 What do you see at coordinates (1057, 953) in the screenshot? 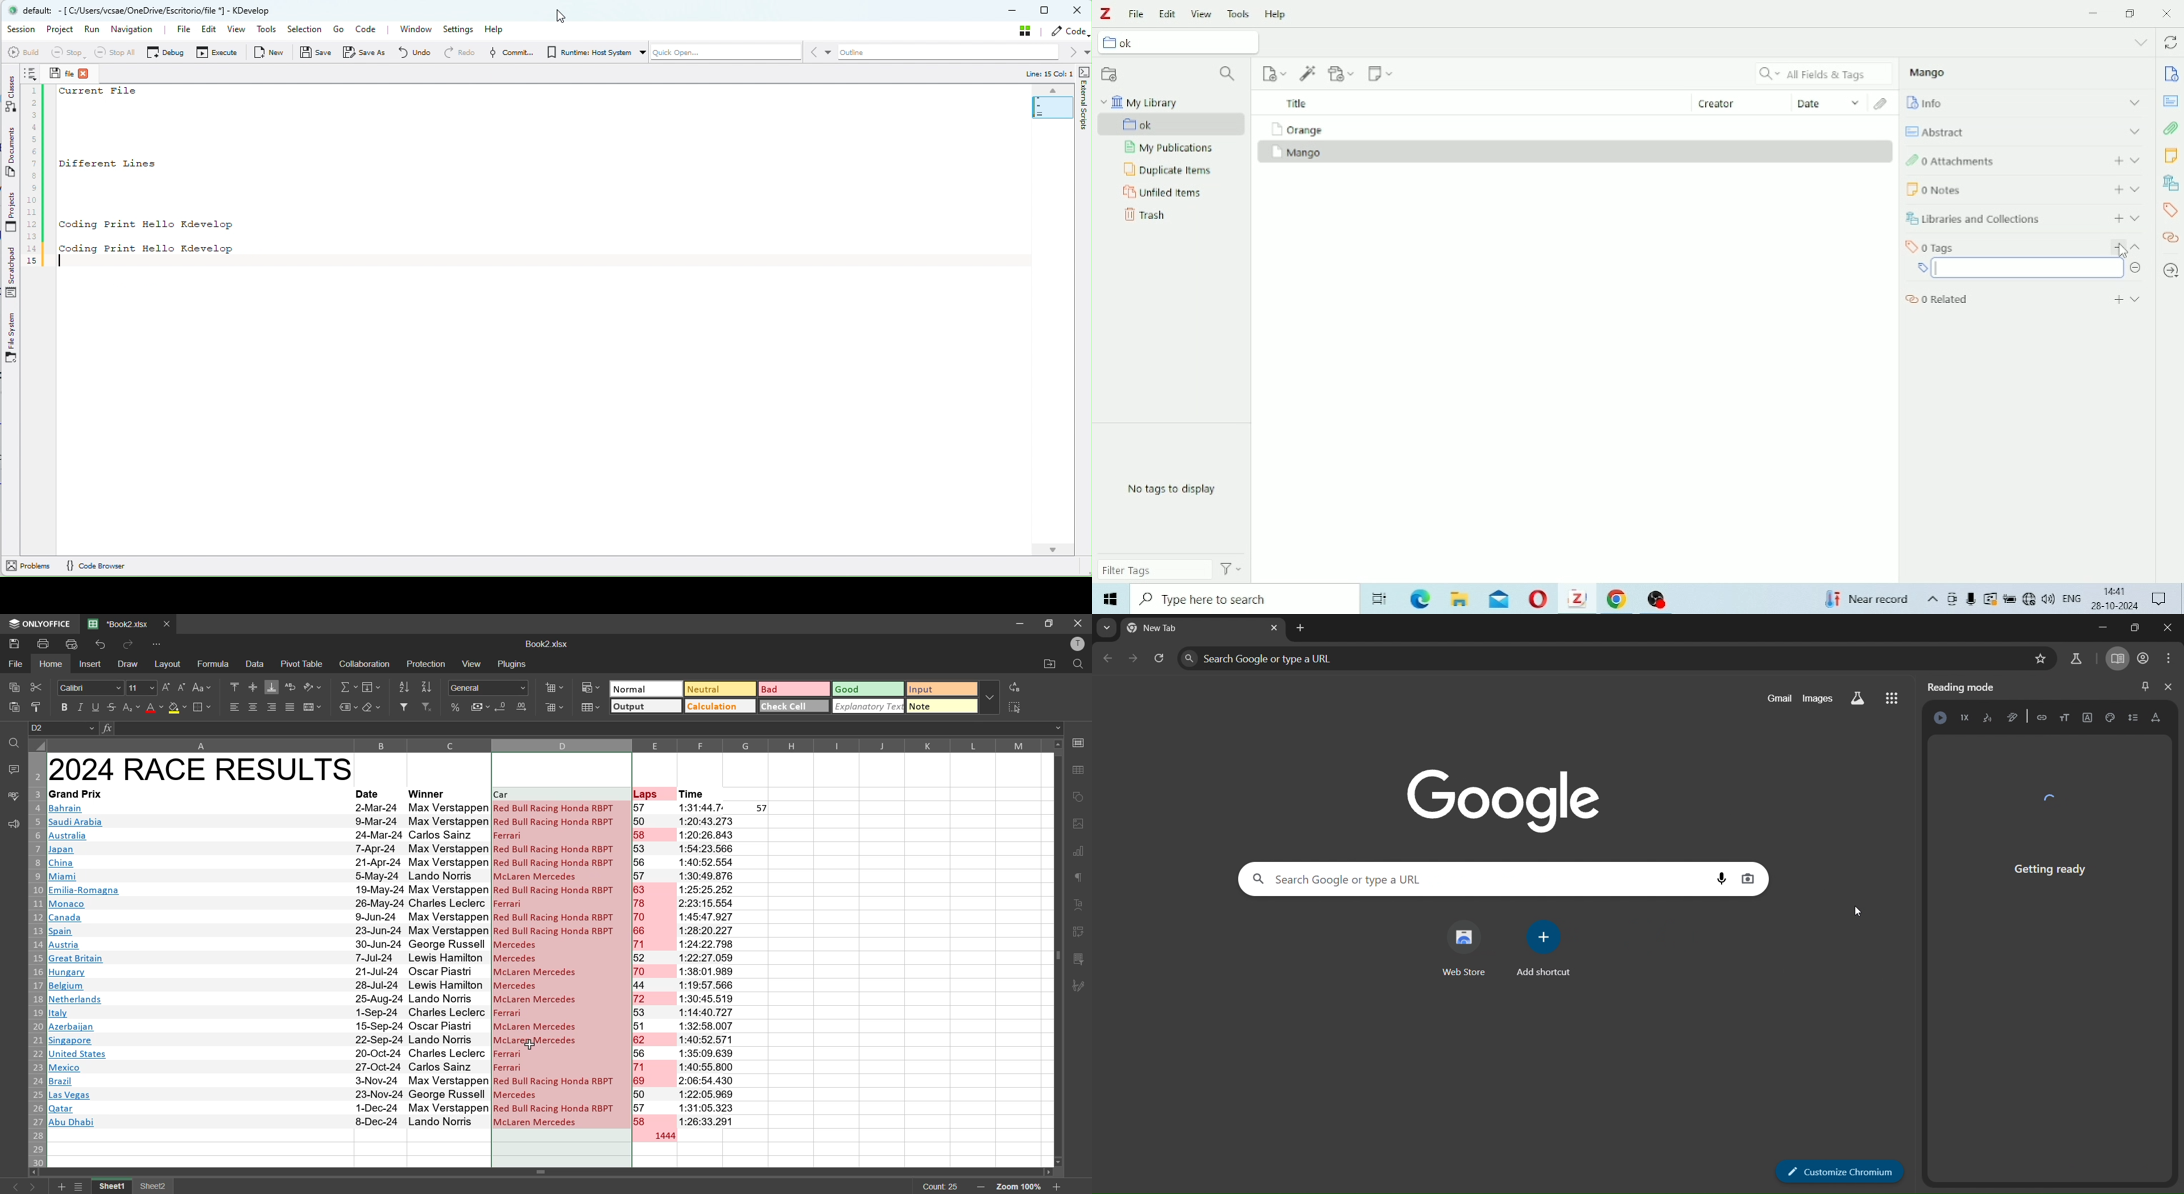
I see `scrollbar` at bounding box center [1057, 953].